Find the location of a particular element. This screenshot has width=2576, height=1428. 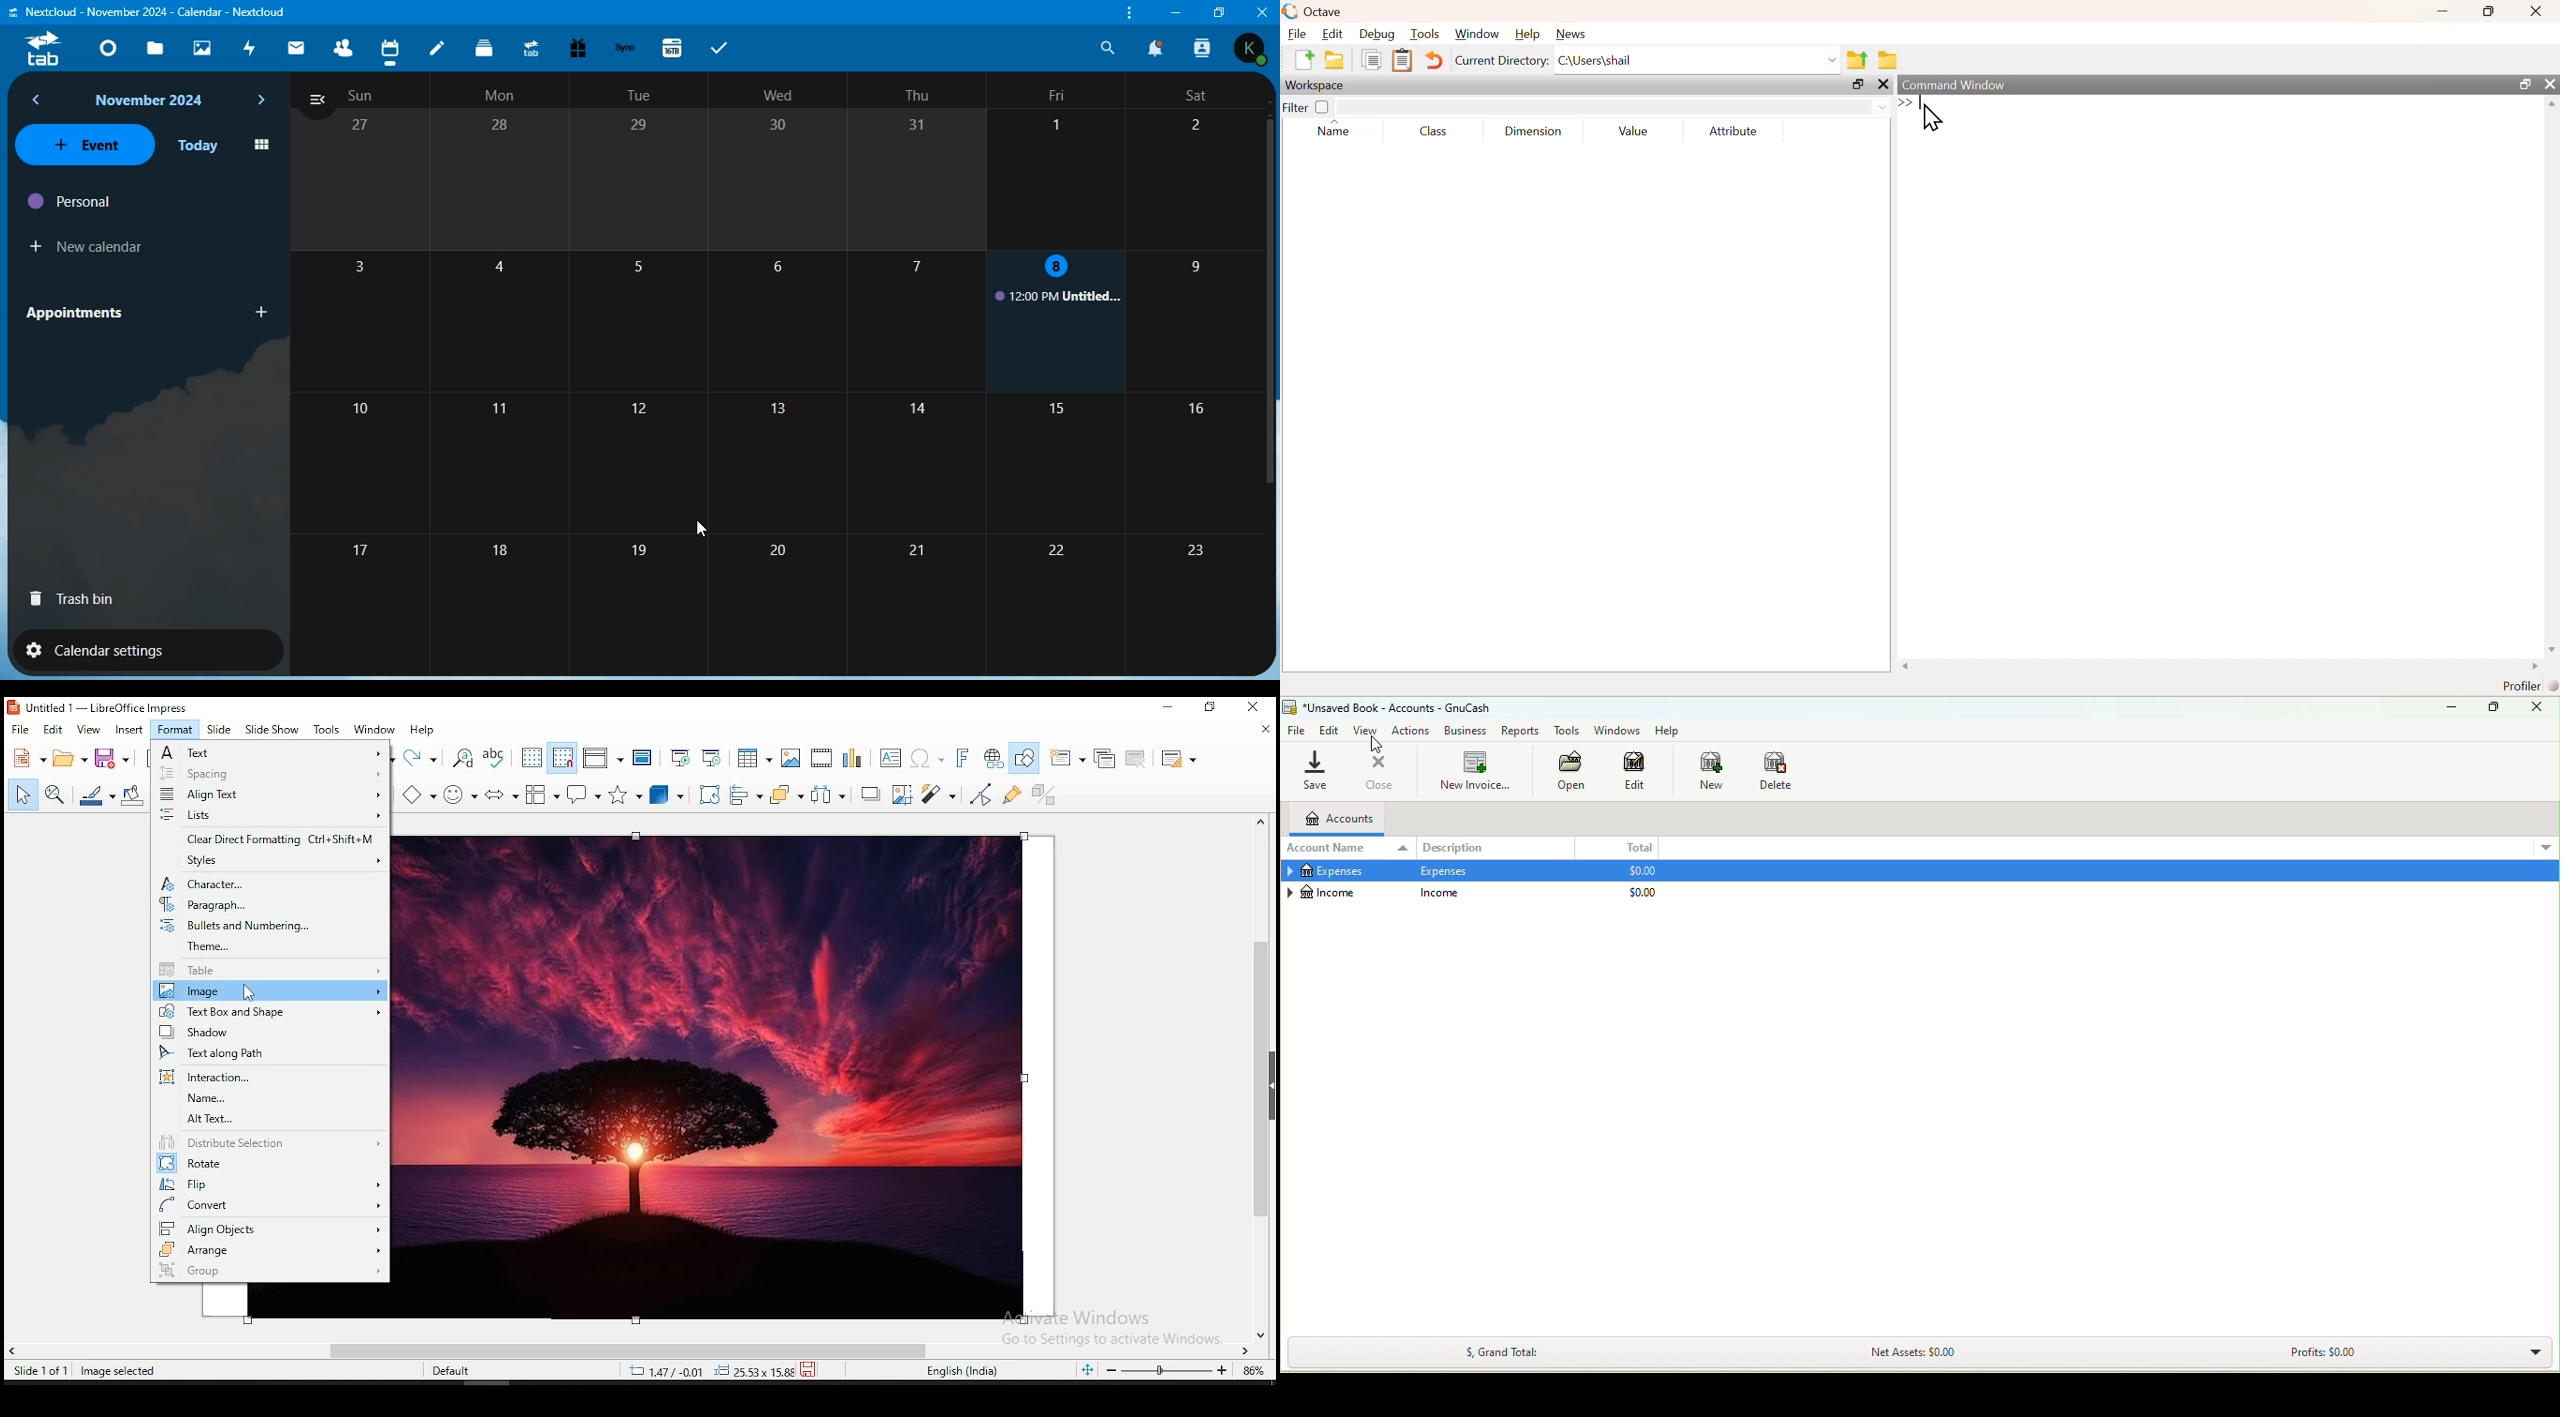

restore window is located at coordinates (1220, 11).